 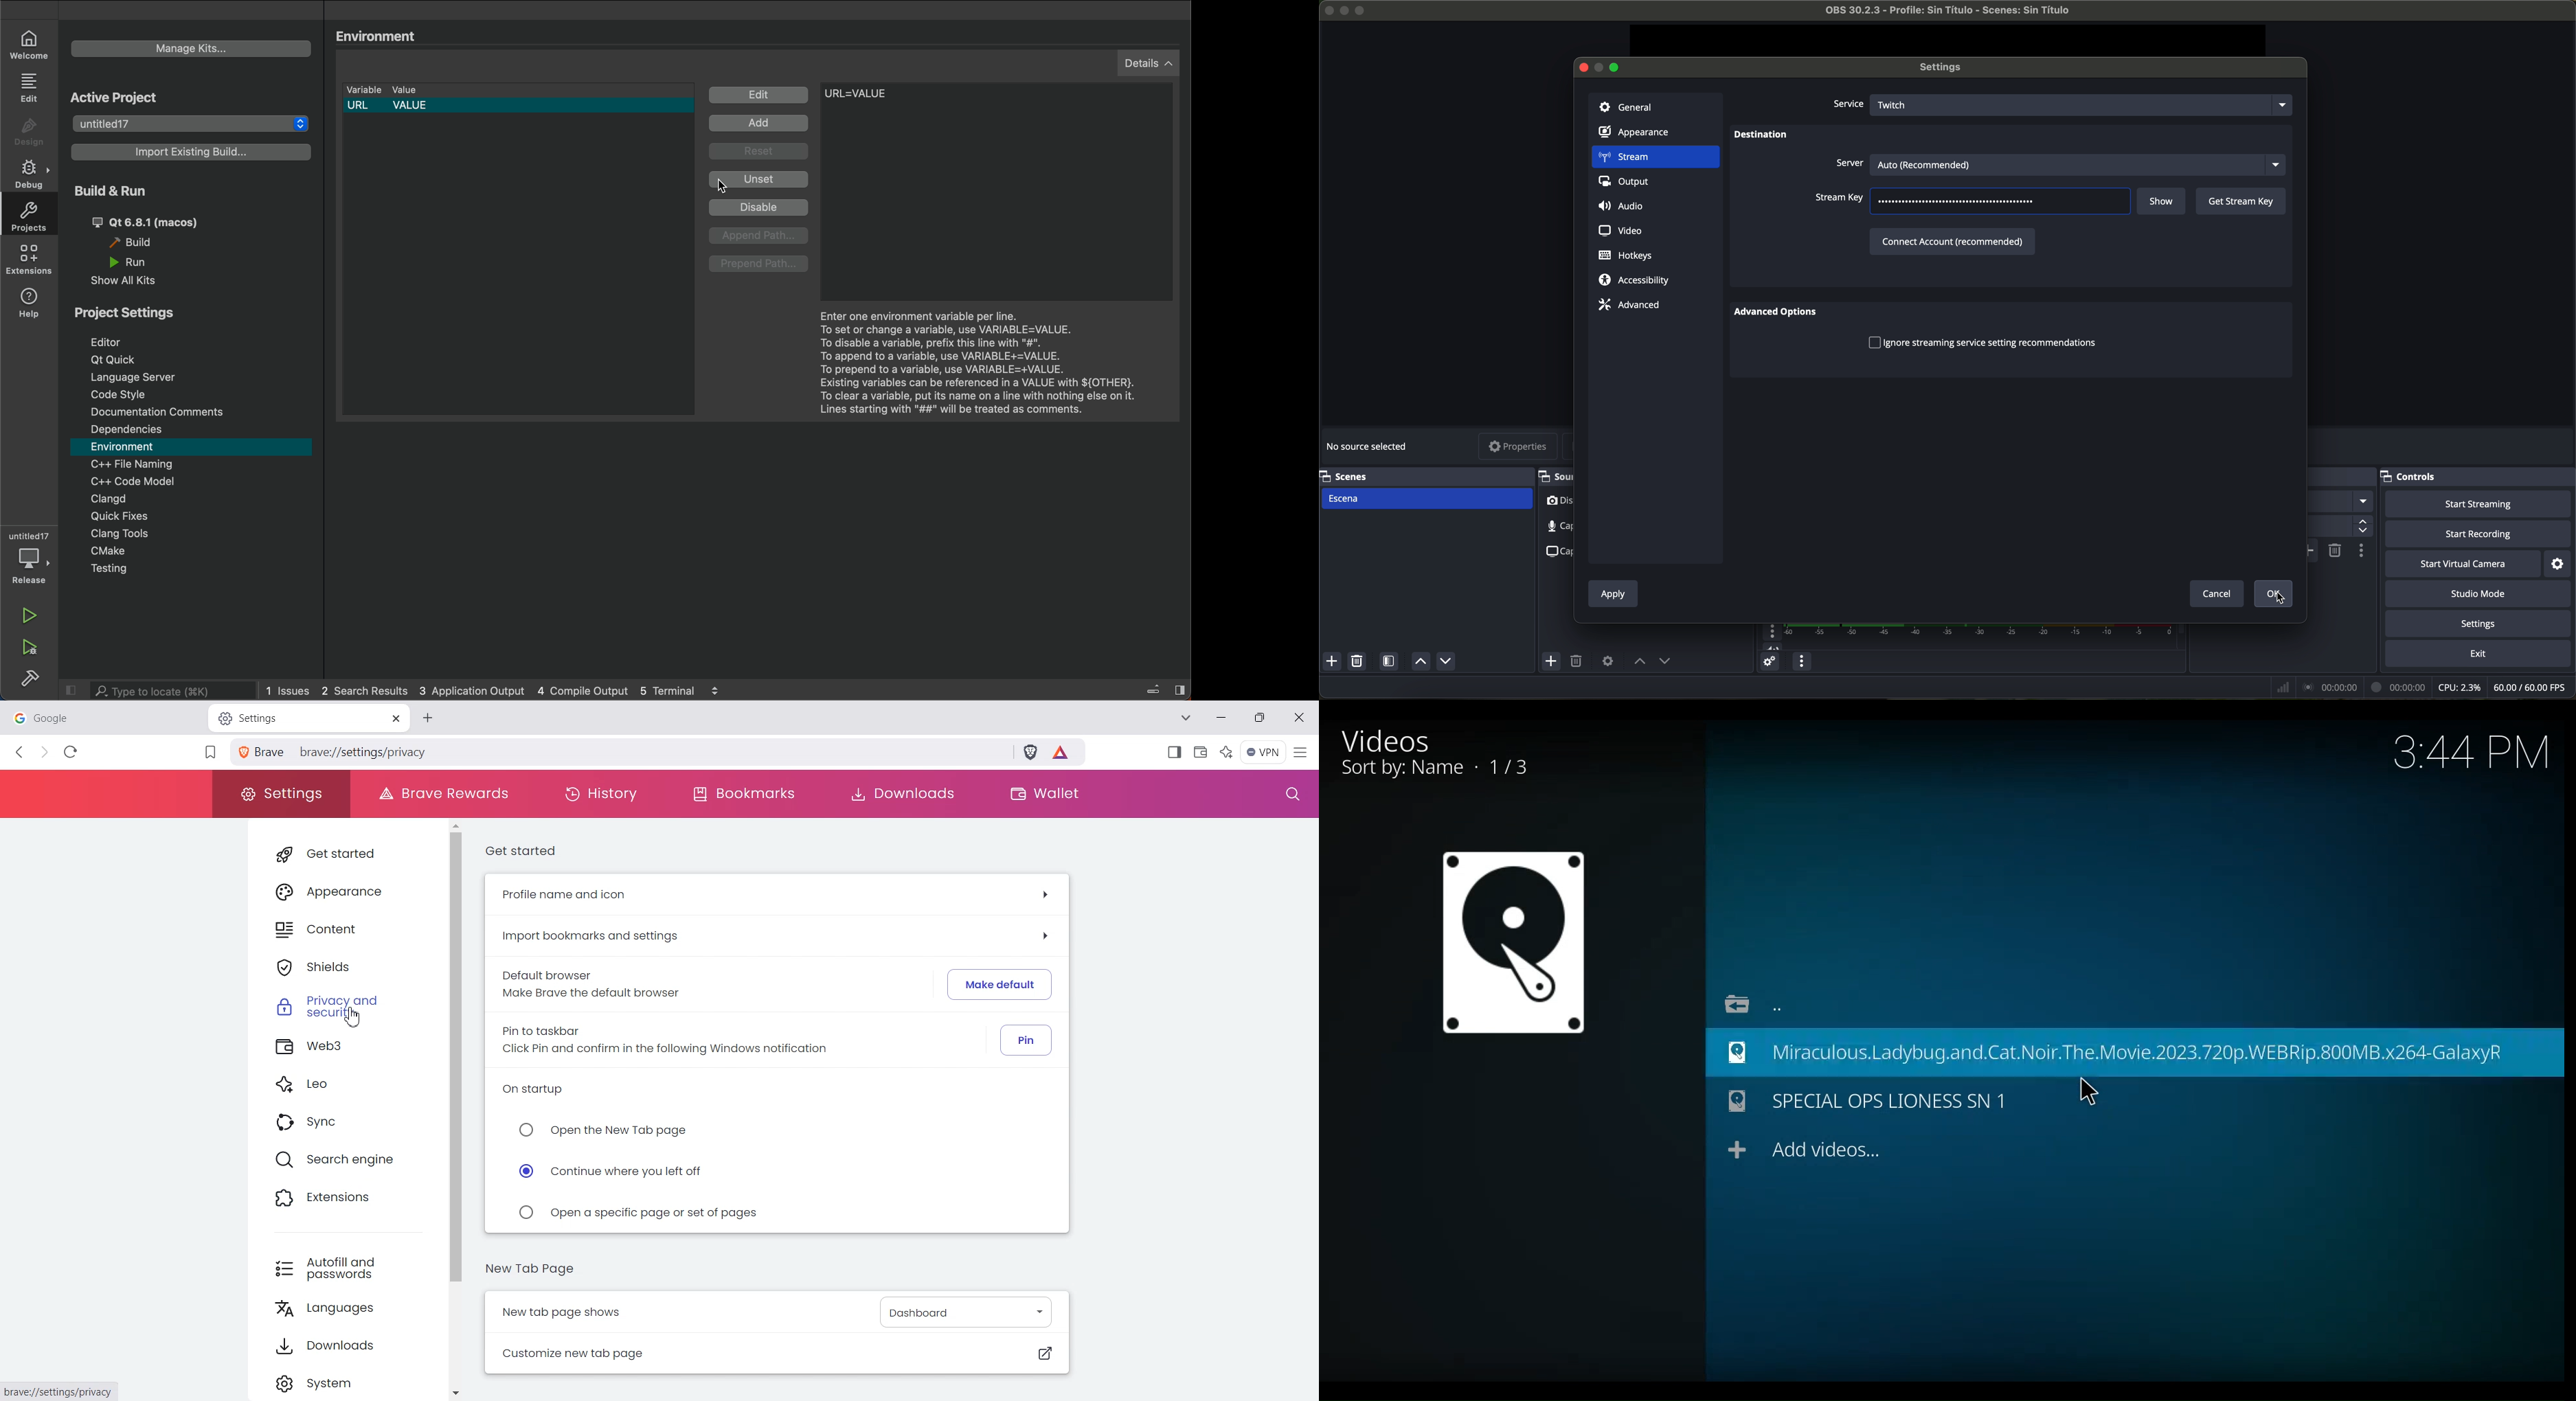 I want to click on move source down, so click(x=1445, y=662).